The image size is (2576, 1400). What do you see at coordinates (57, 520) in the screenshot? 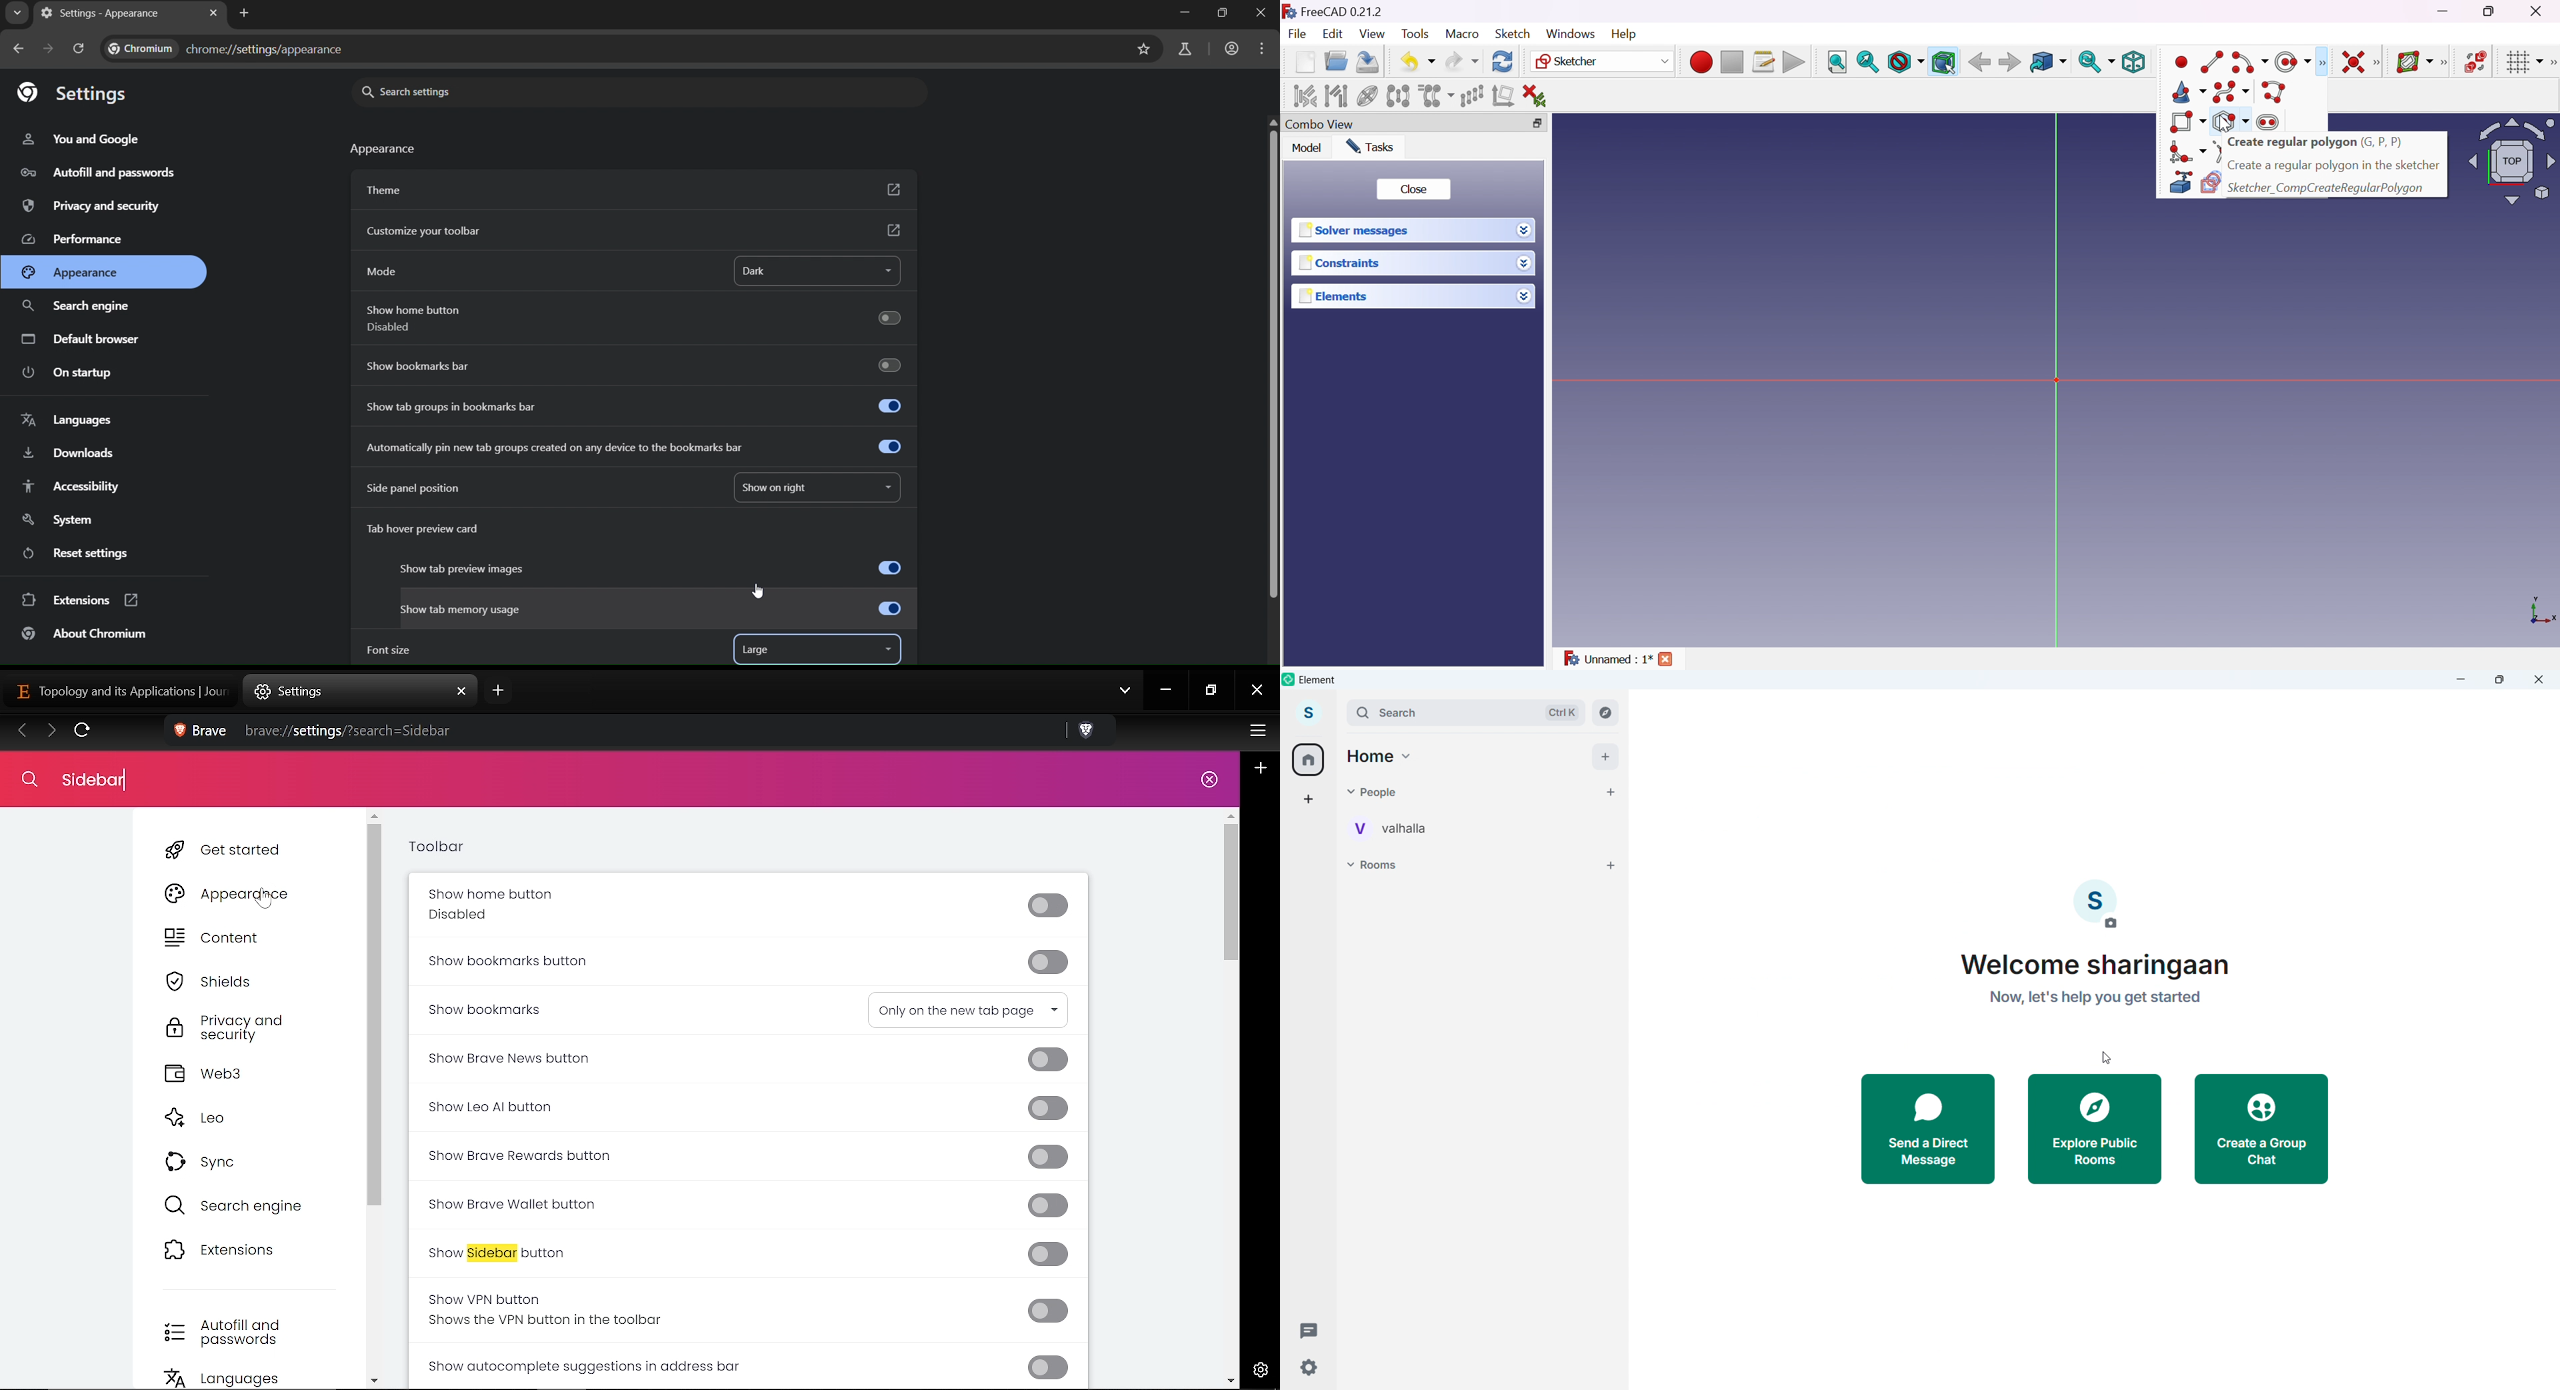
I see `system` at bounding box center [57, 520].